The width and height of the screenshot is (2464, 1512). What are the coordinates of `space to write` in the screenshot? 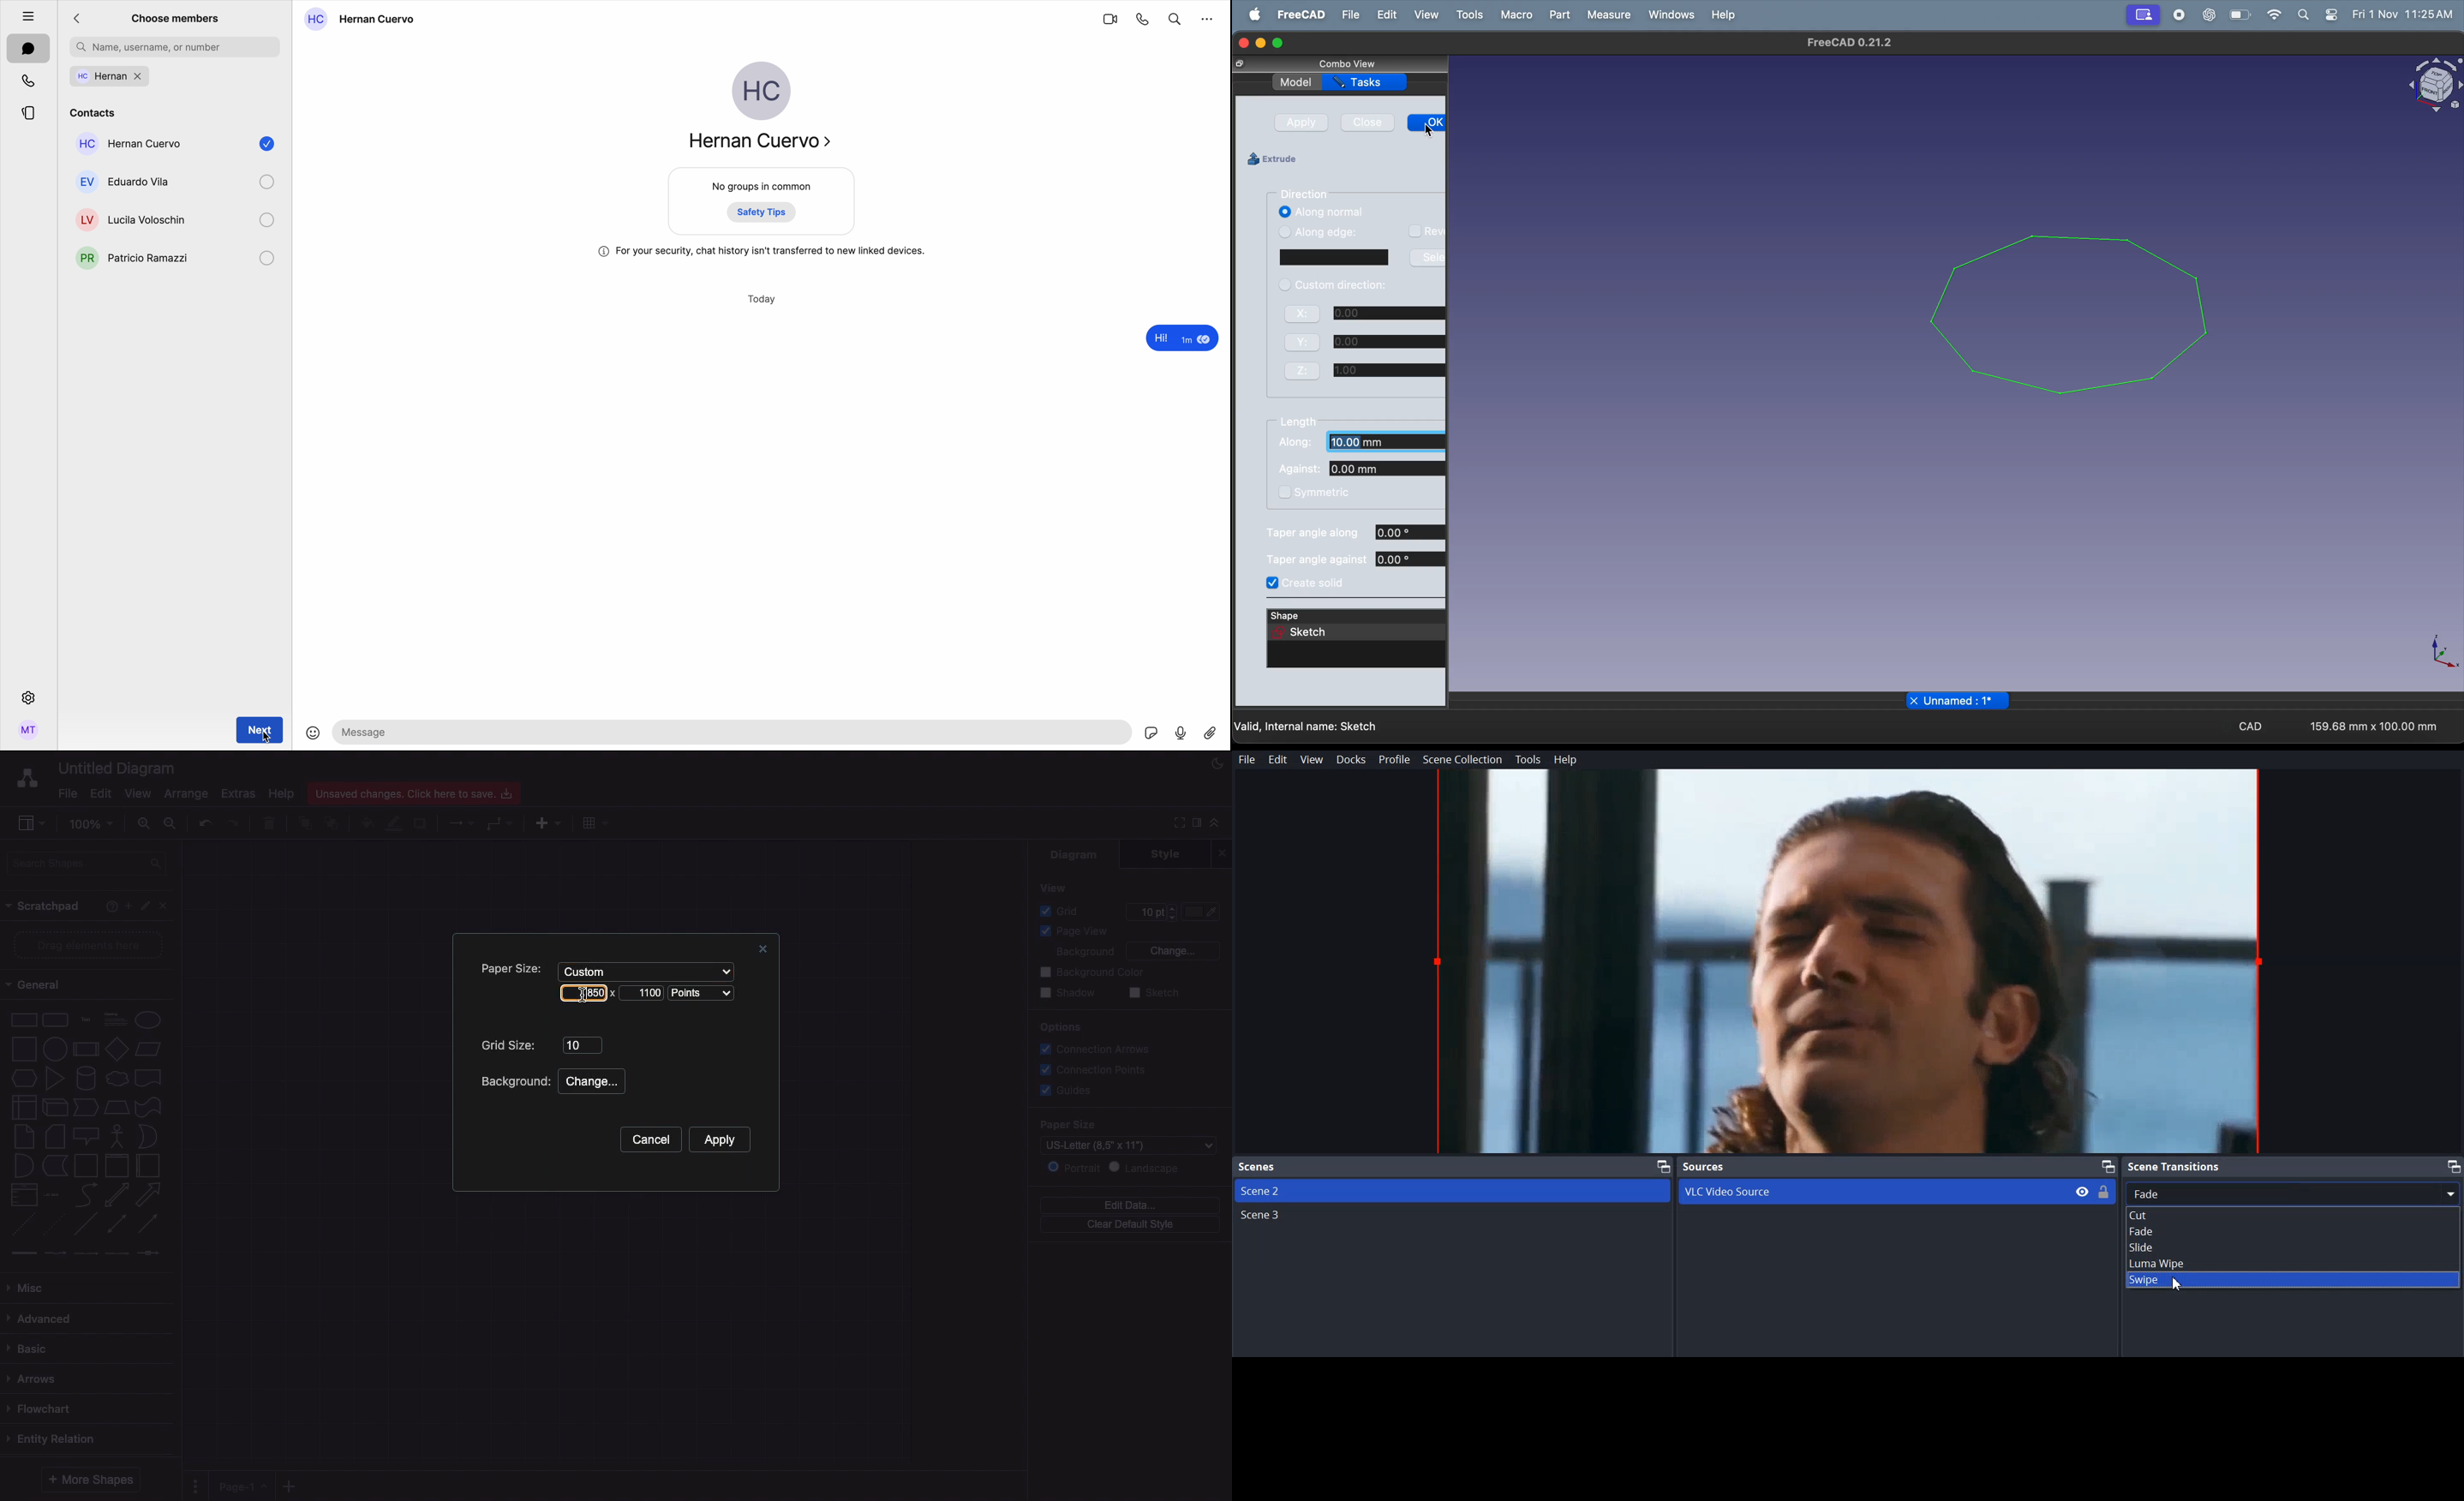 It's located at (734, 732).